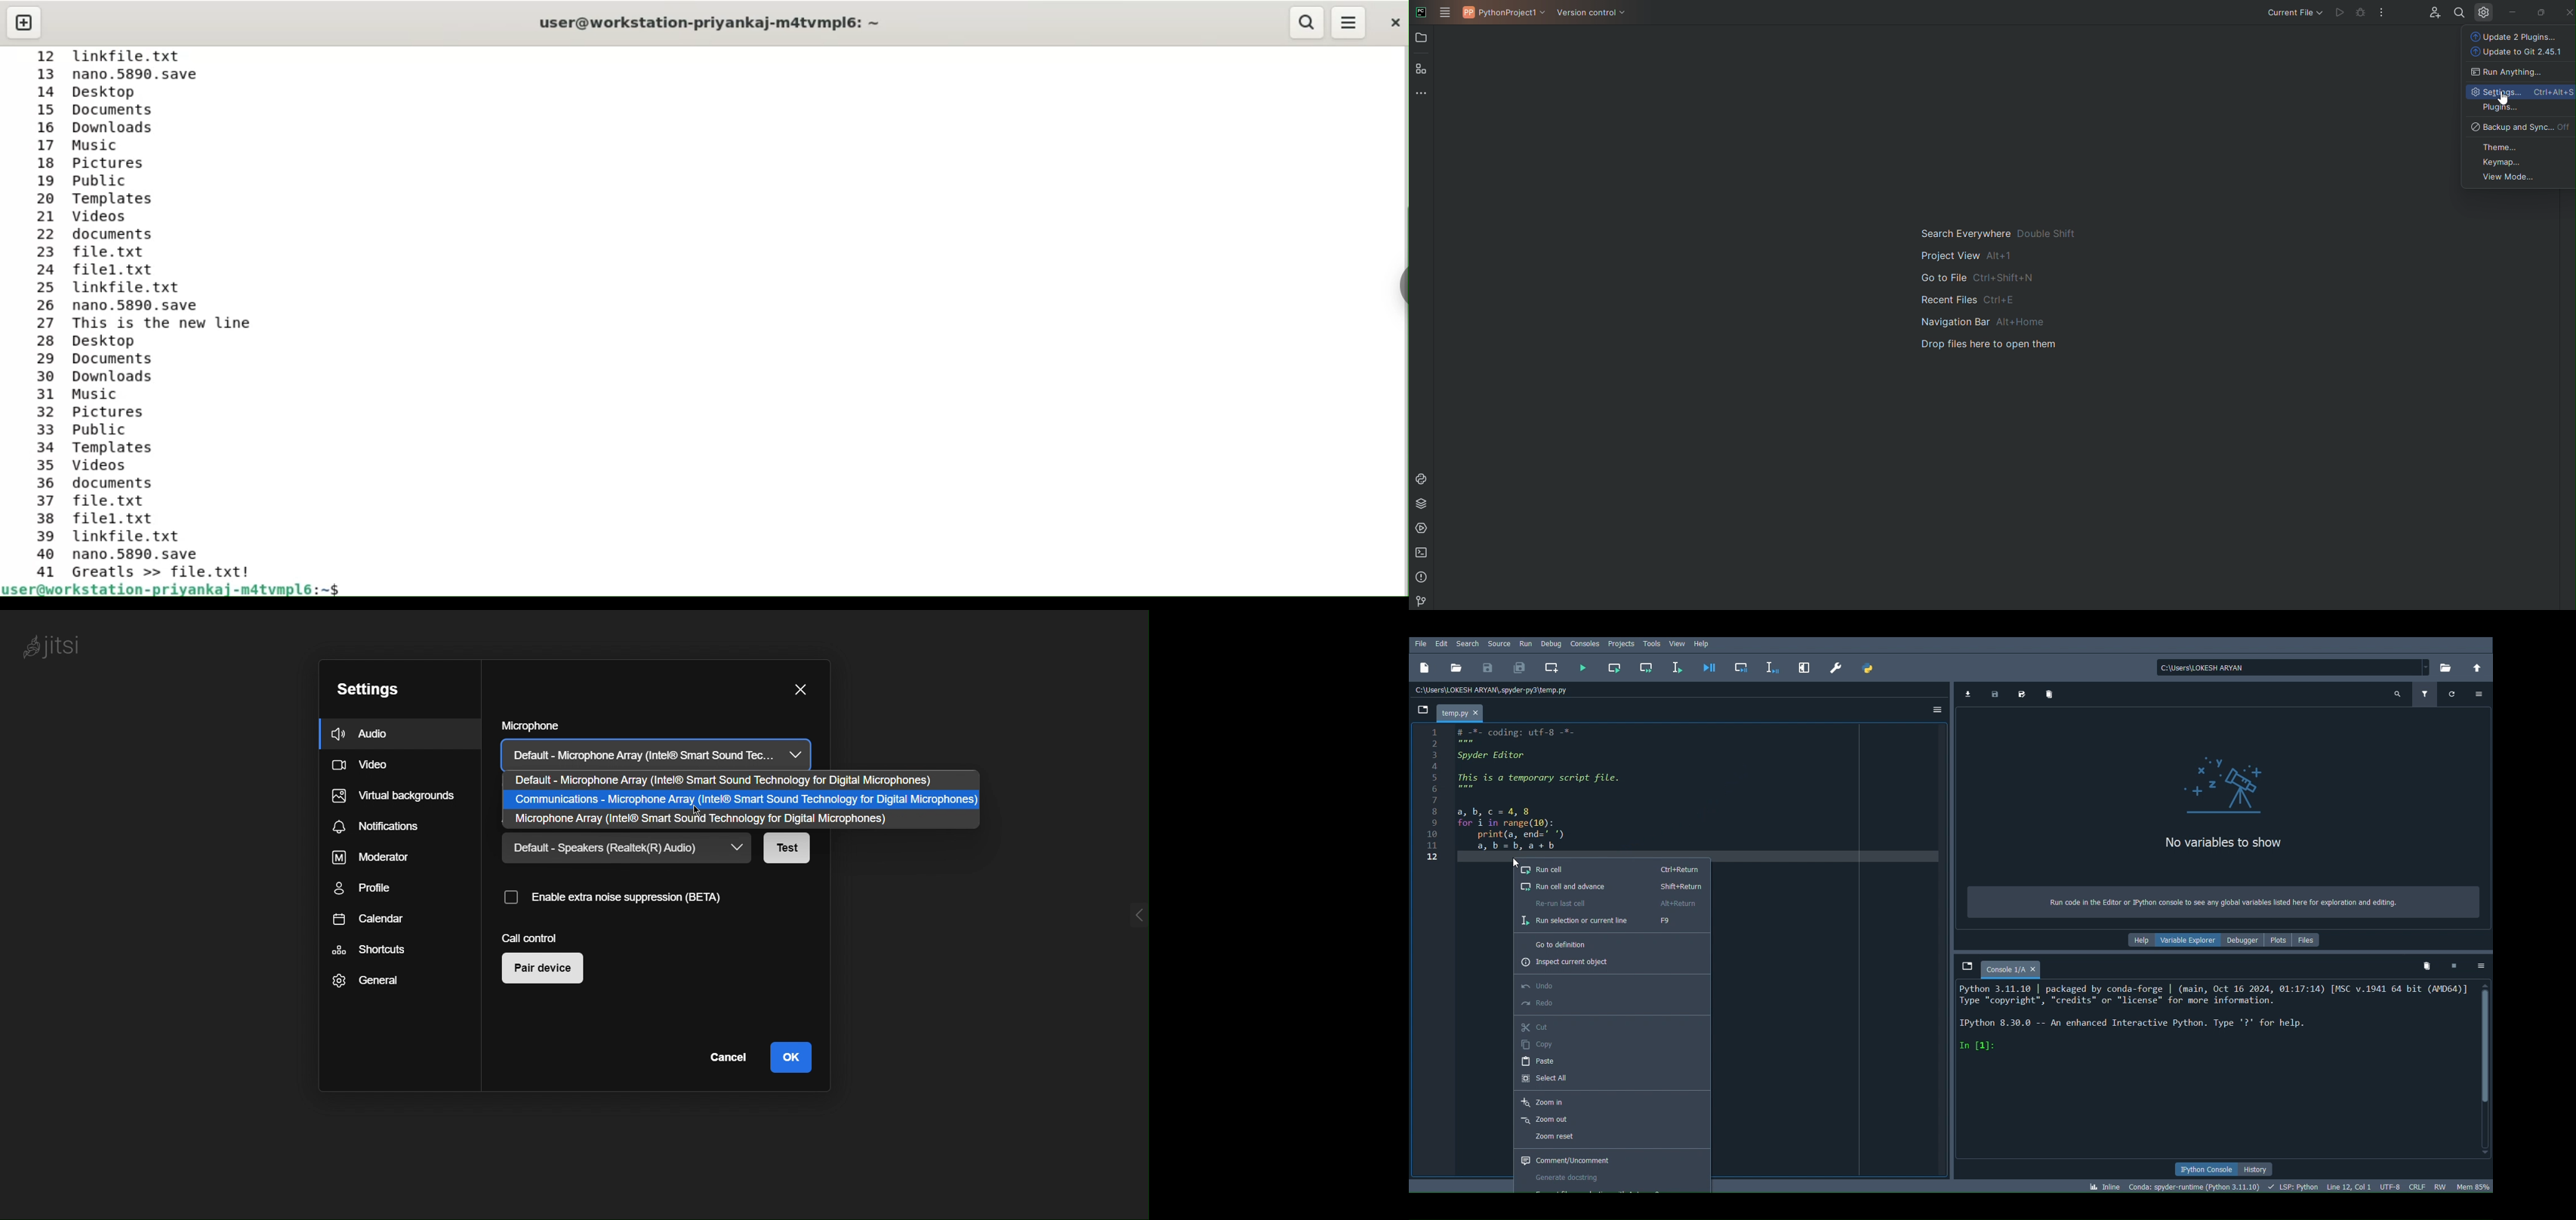 This screenshot has height=1232, width=2576. Describe the element at coordinates (1608, 887) in the screenshot. I see `Run cell and advance` at that location.